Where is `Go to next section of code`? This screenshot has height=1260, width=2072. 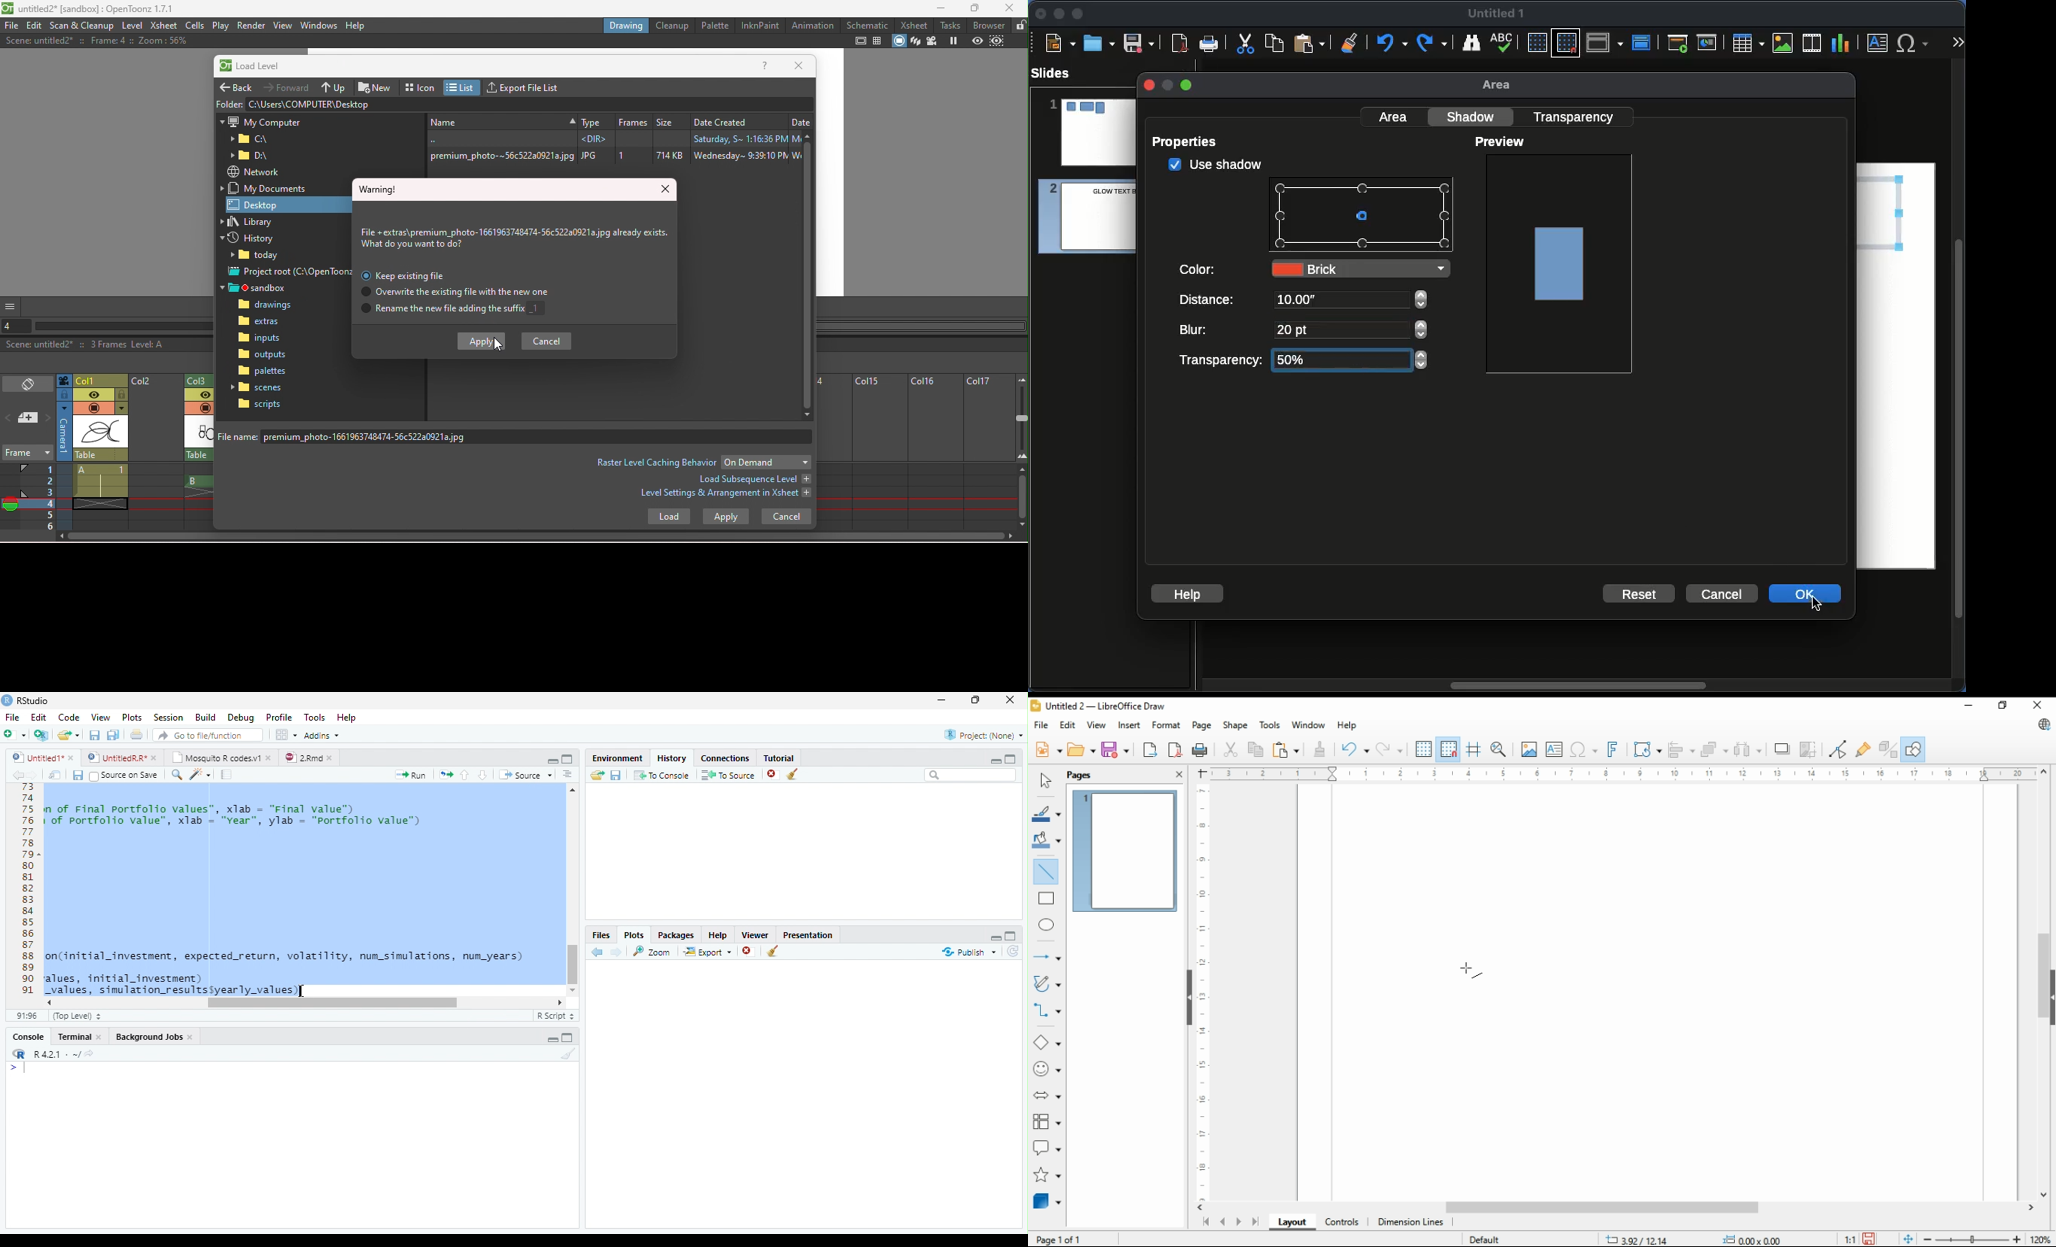 Go to next section of code is located at coordinates (484, 776).